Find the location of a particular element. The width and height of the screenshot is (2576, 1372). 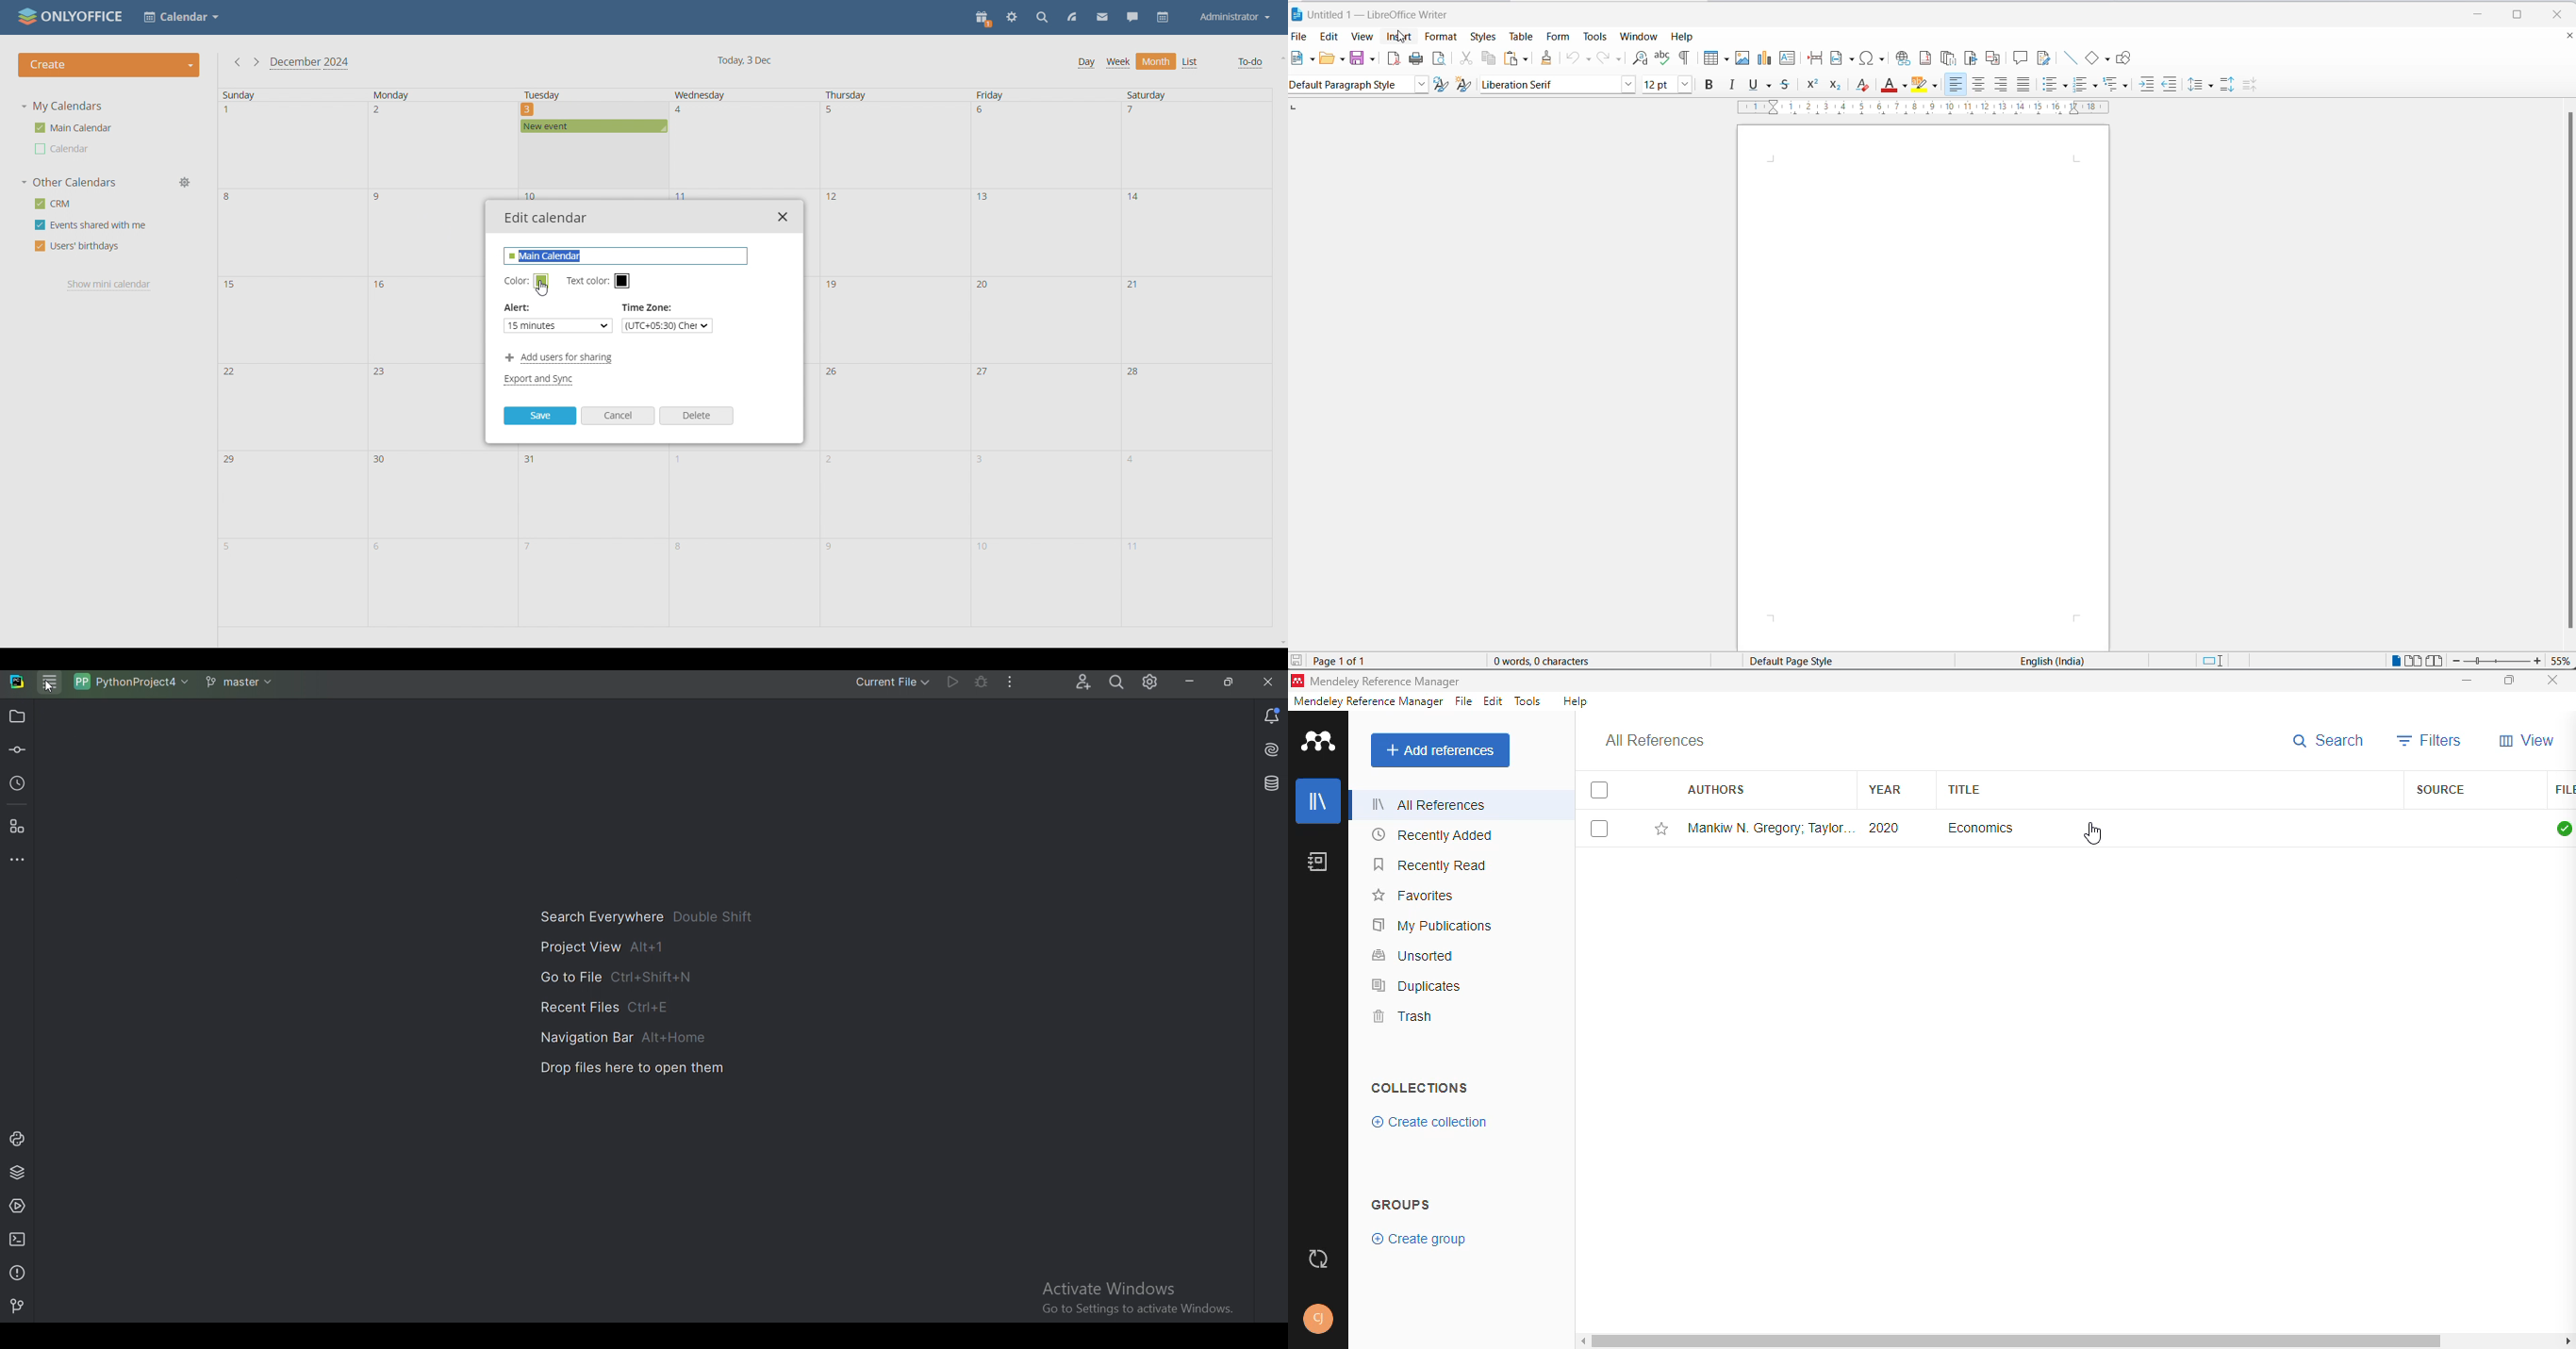

show track changes functions is located at coordinates (2044, 59).